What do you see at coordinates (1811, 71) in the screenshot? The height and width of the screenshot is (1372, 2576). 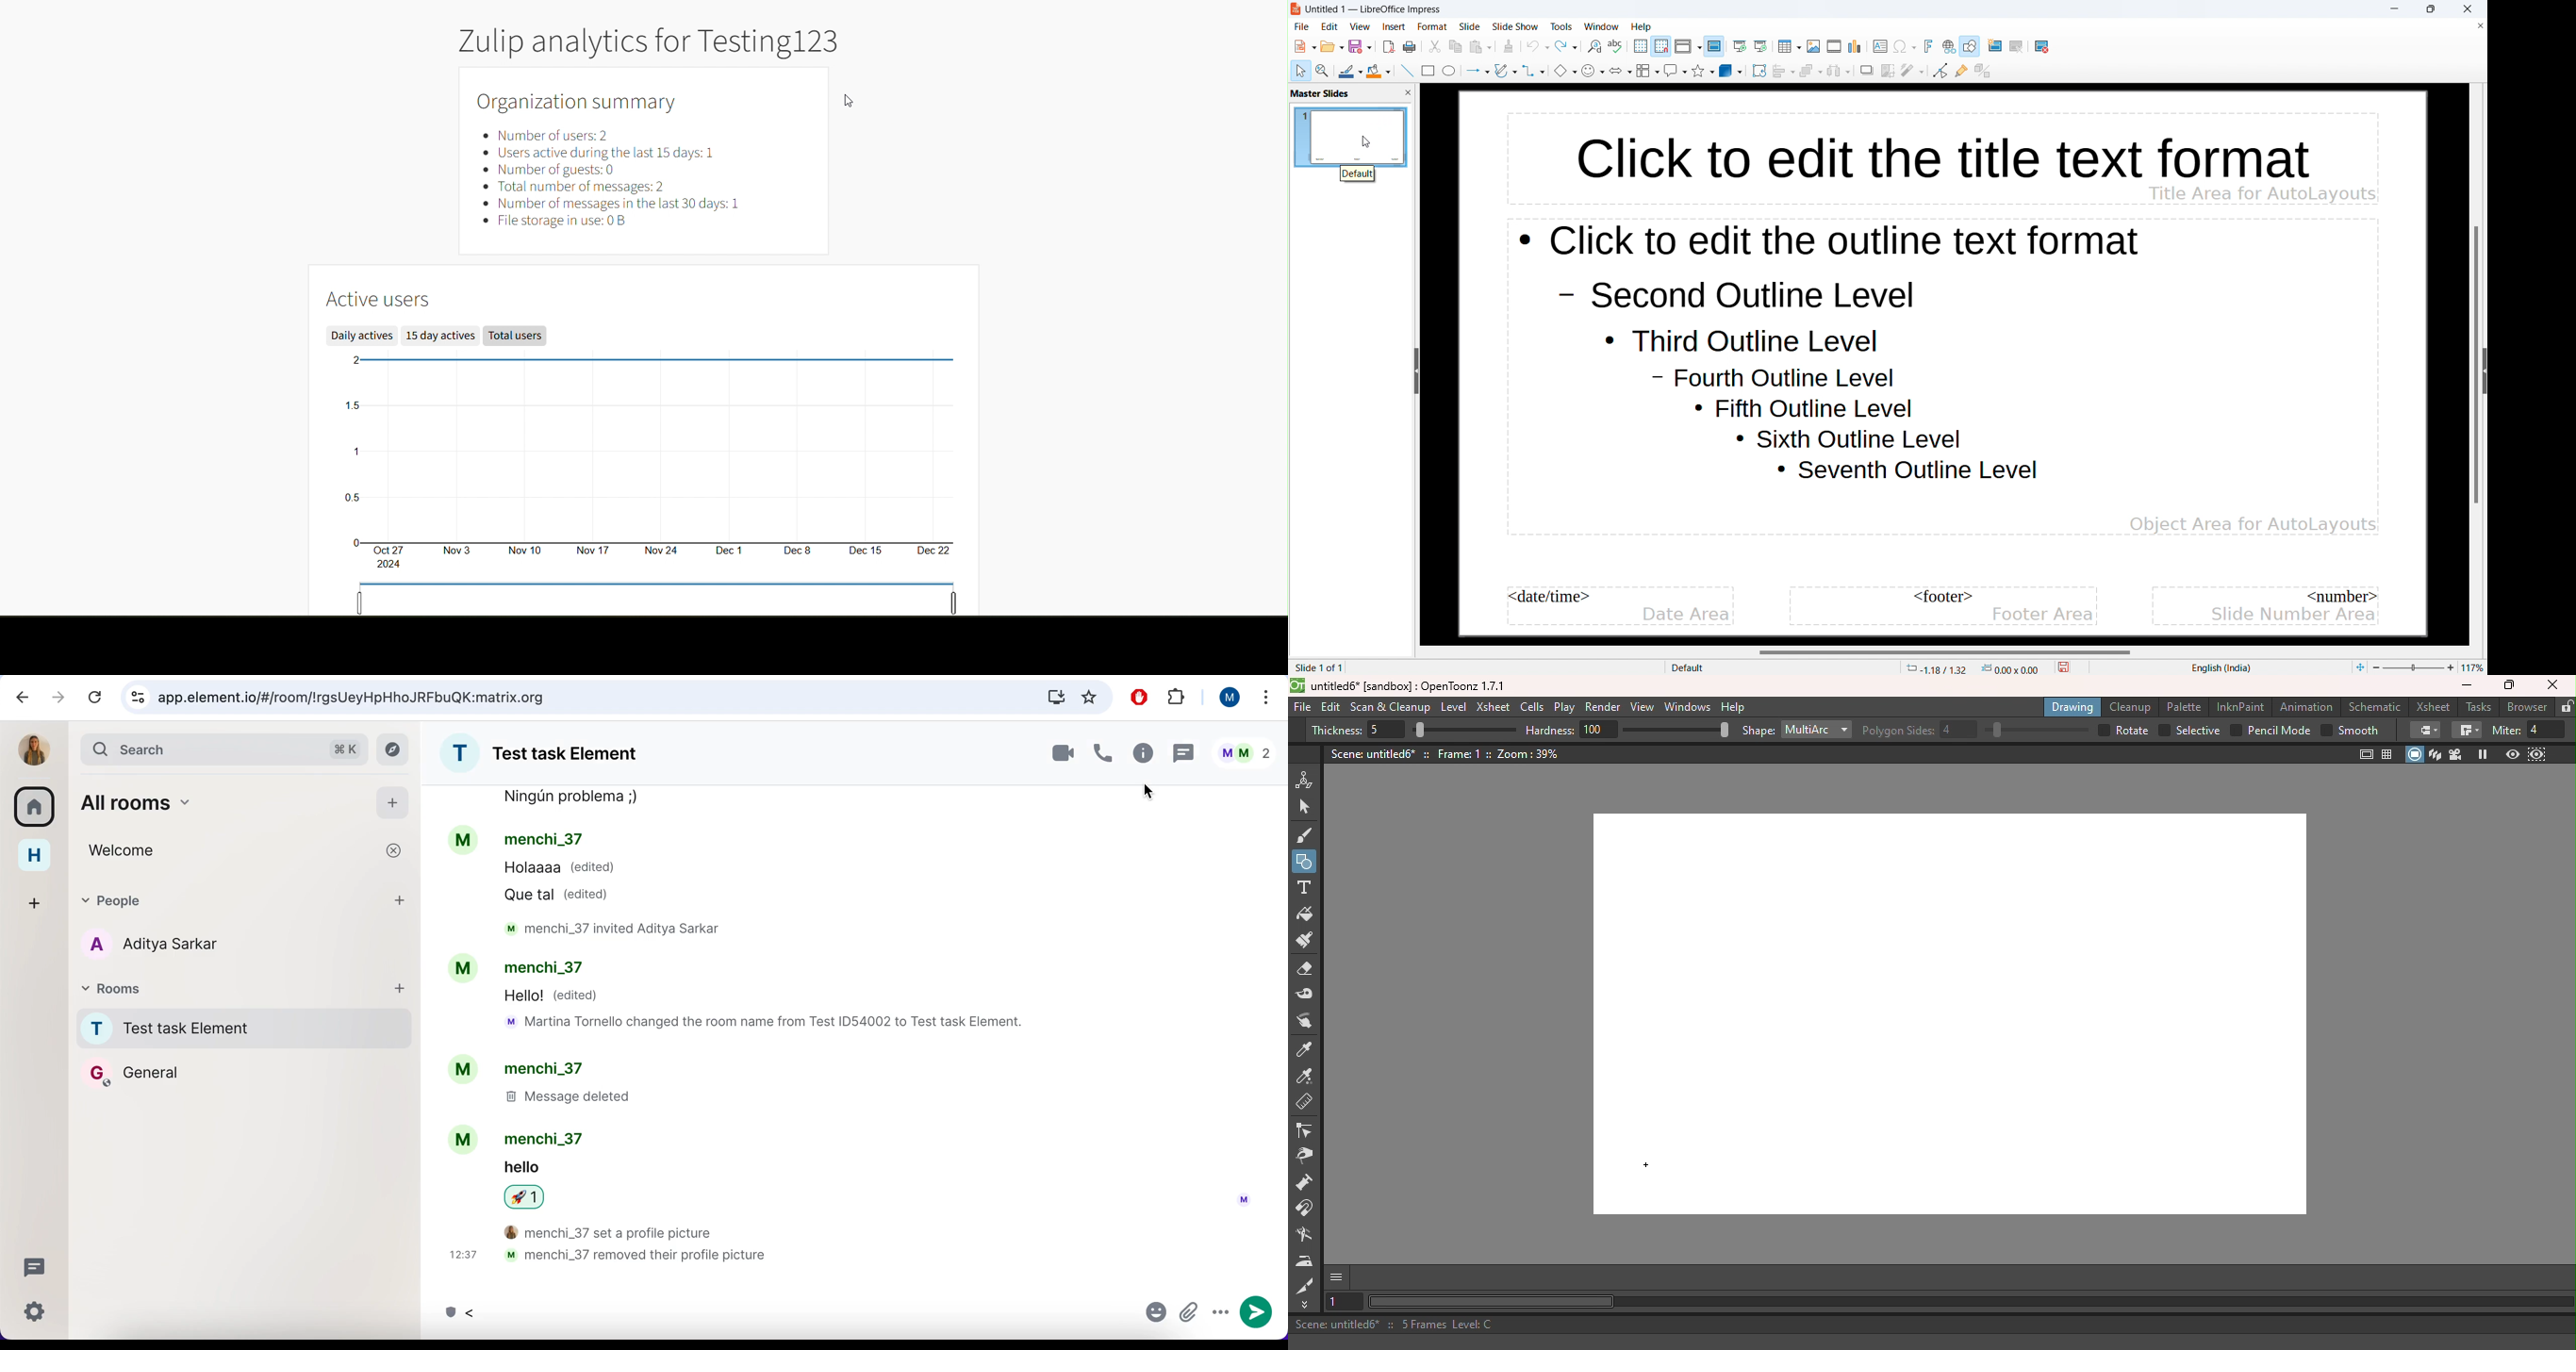 I see `arrange` at bounding box center [1811, 71].